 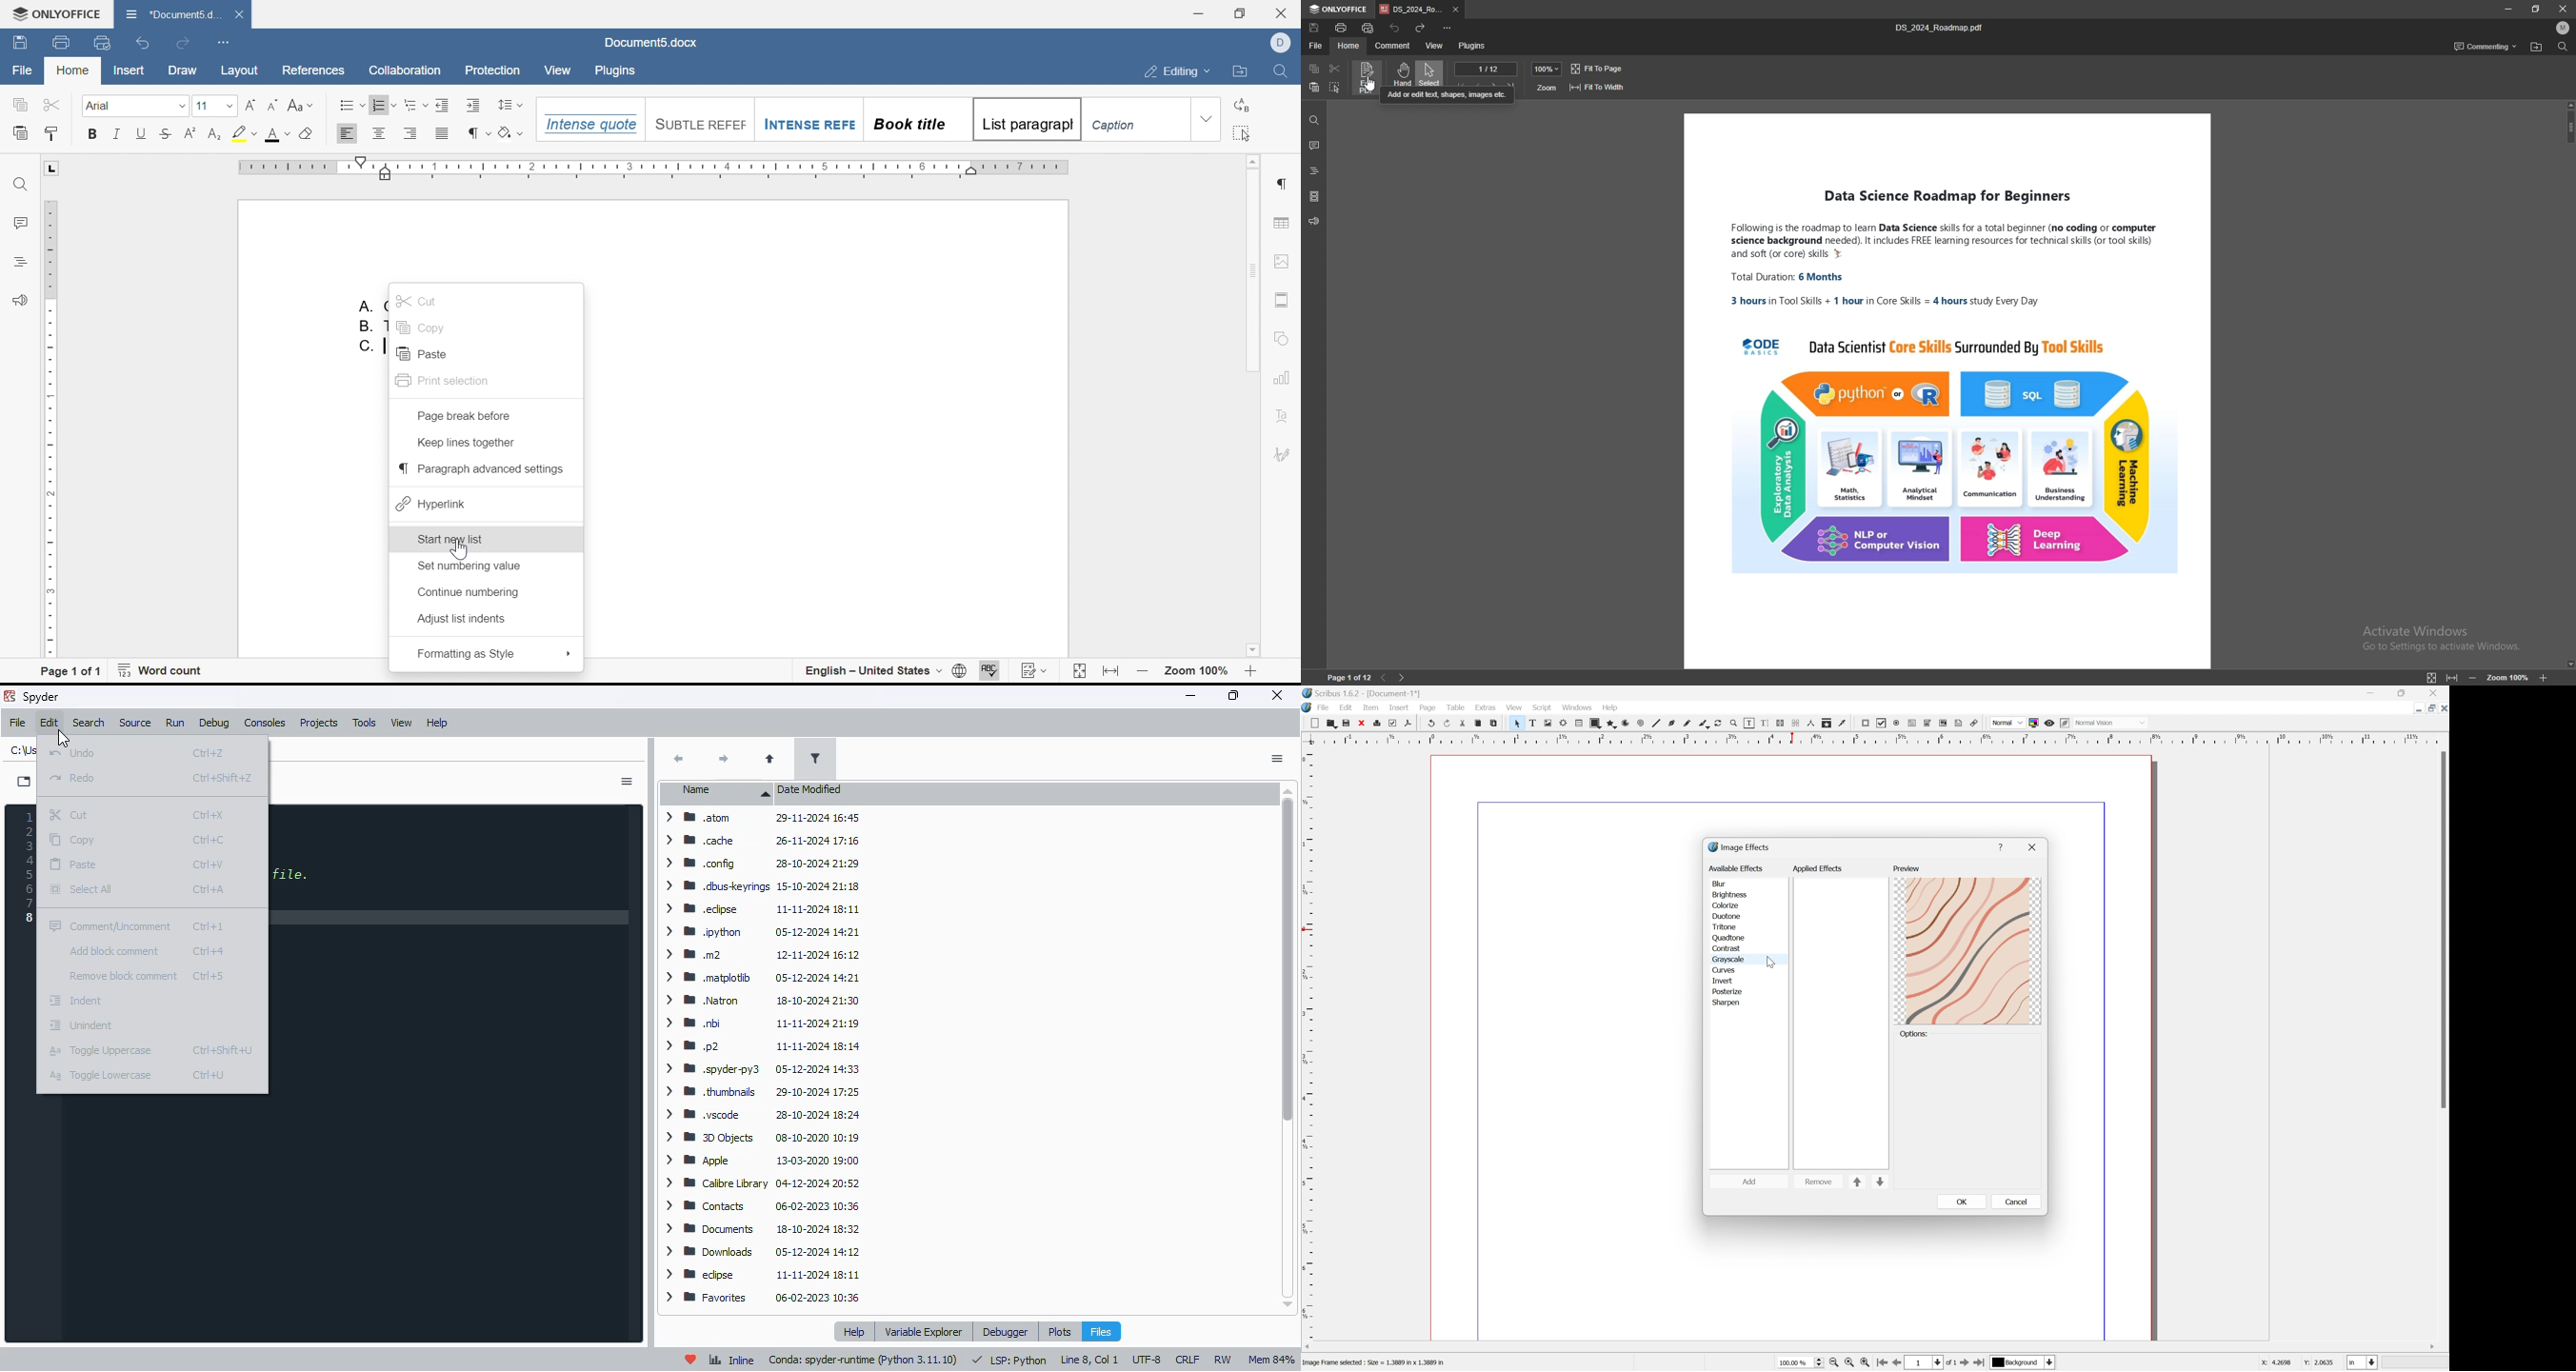 What do you see at coordinates (22, 70) in the screenshot?
I see `file` at bounding box center [22, 70].